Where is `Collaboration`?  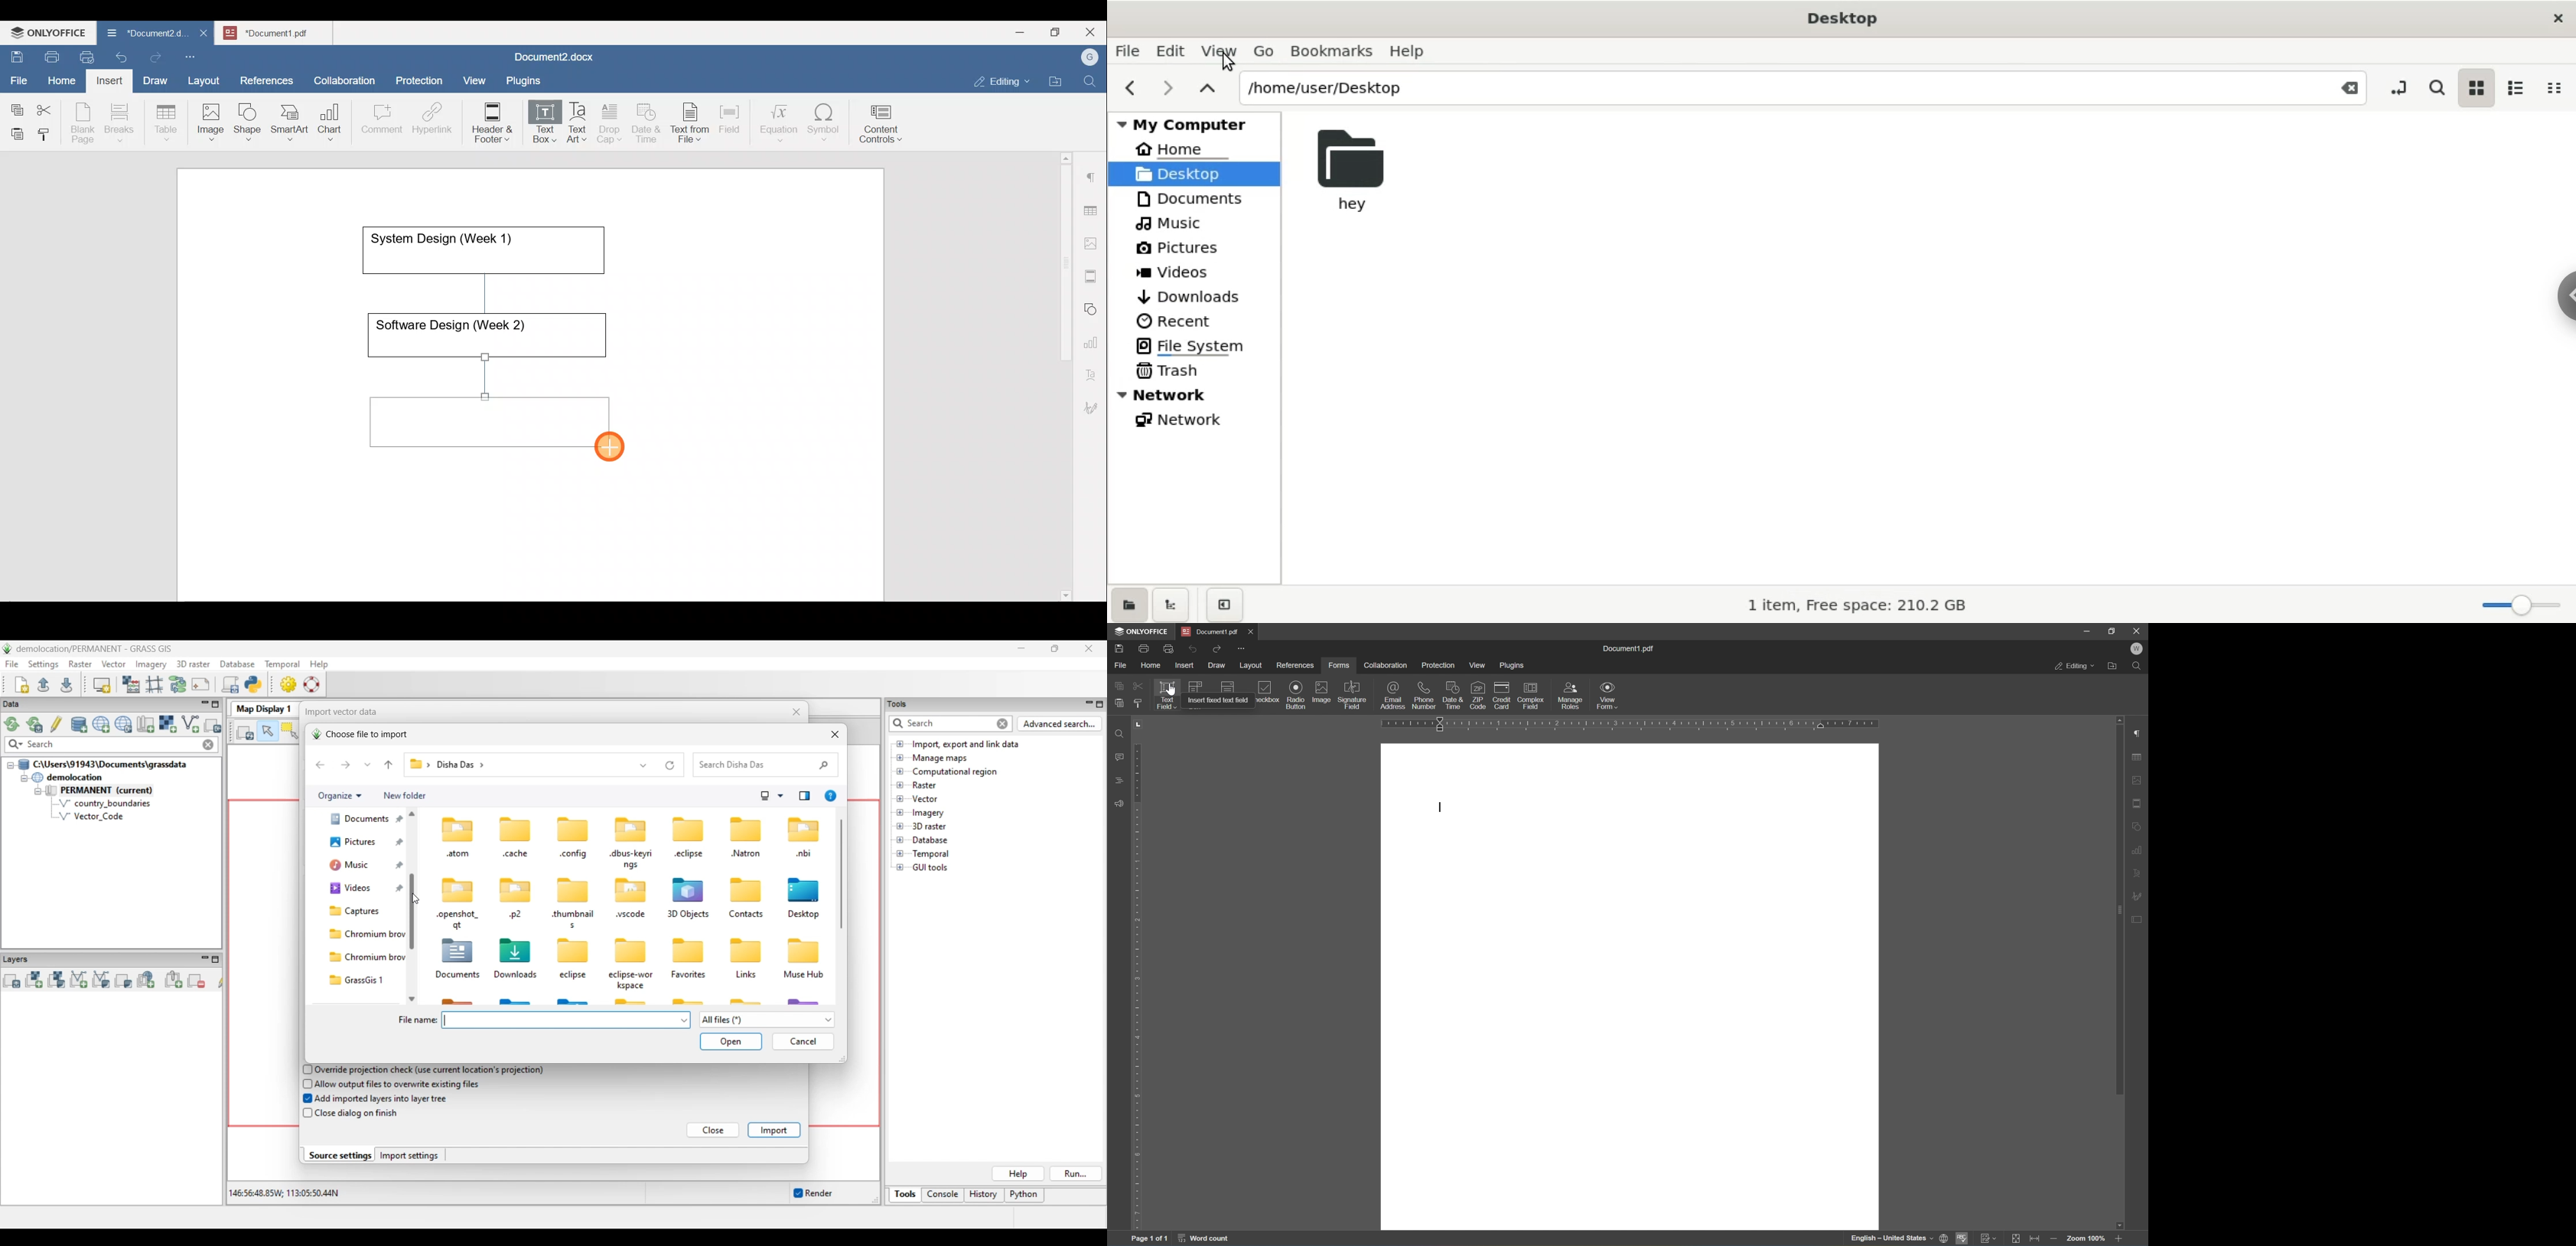
Collaboration is located at coordinates (343, 74).